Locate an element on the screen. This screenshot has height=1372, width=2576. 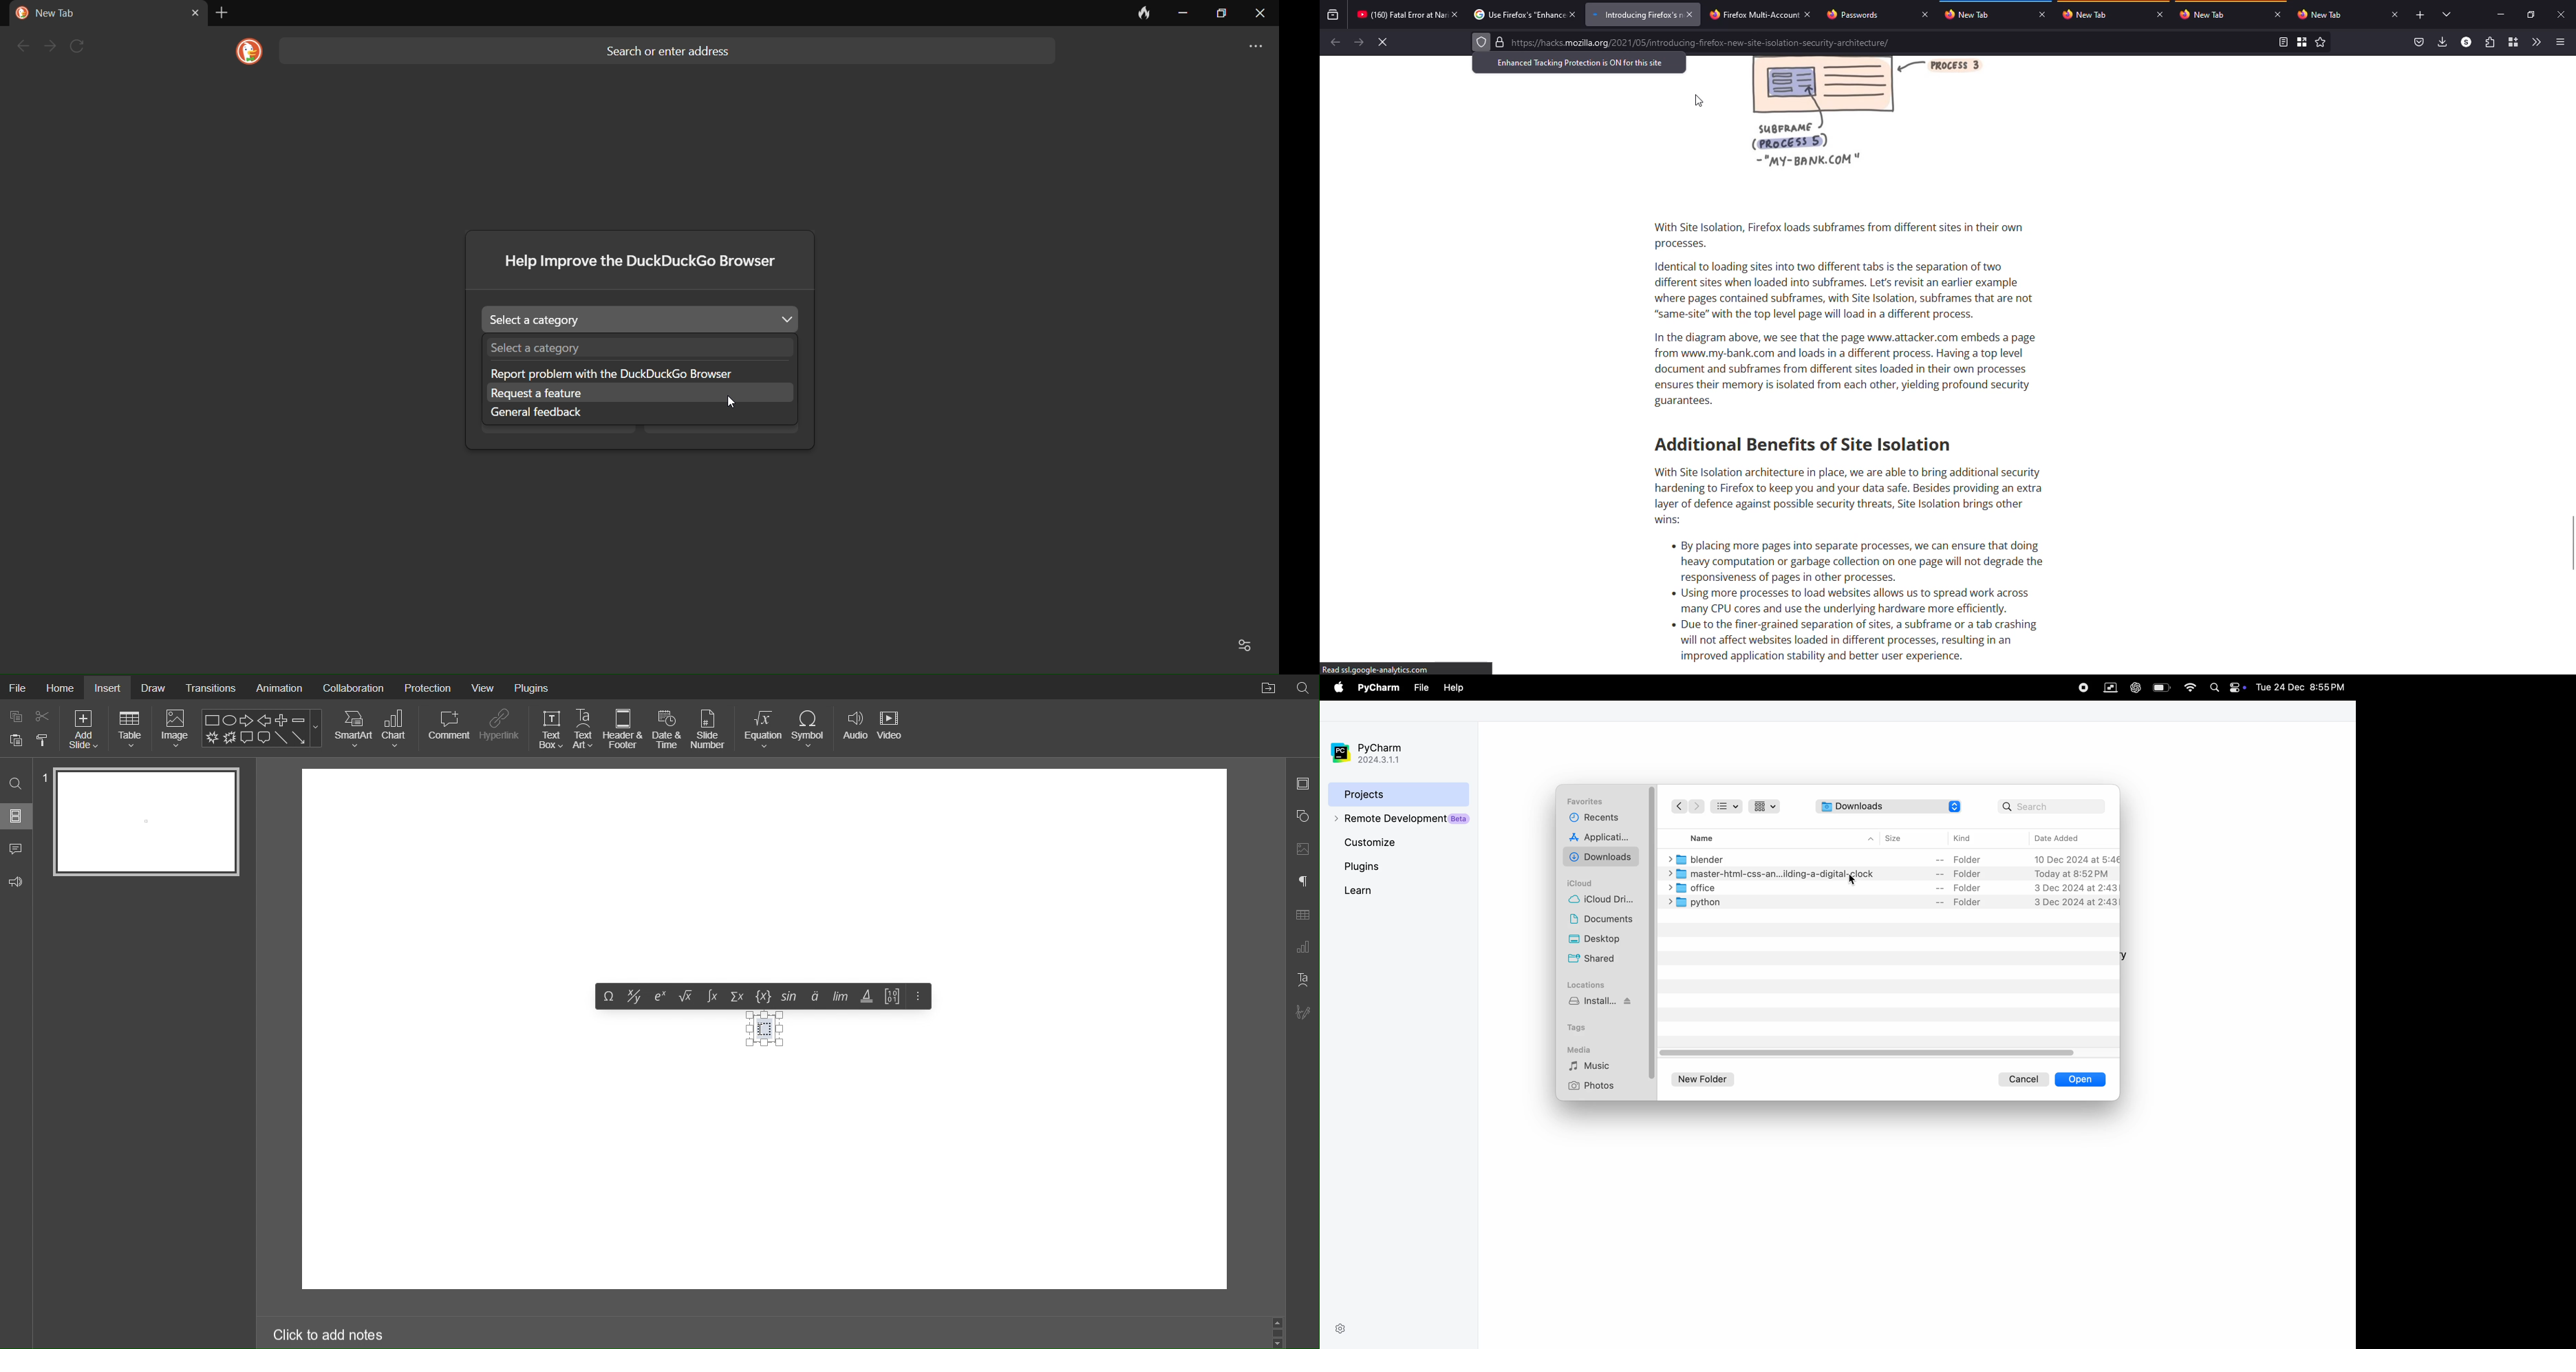
Search is located at coordinates (17, 785).